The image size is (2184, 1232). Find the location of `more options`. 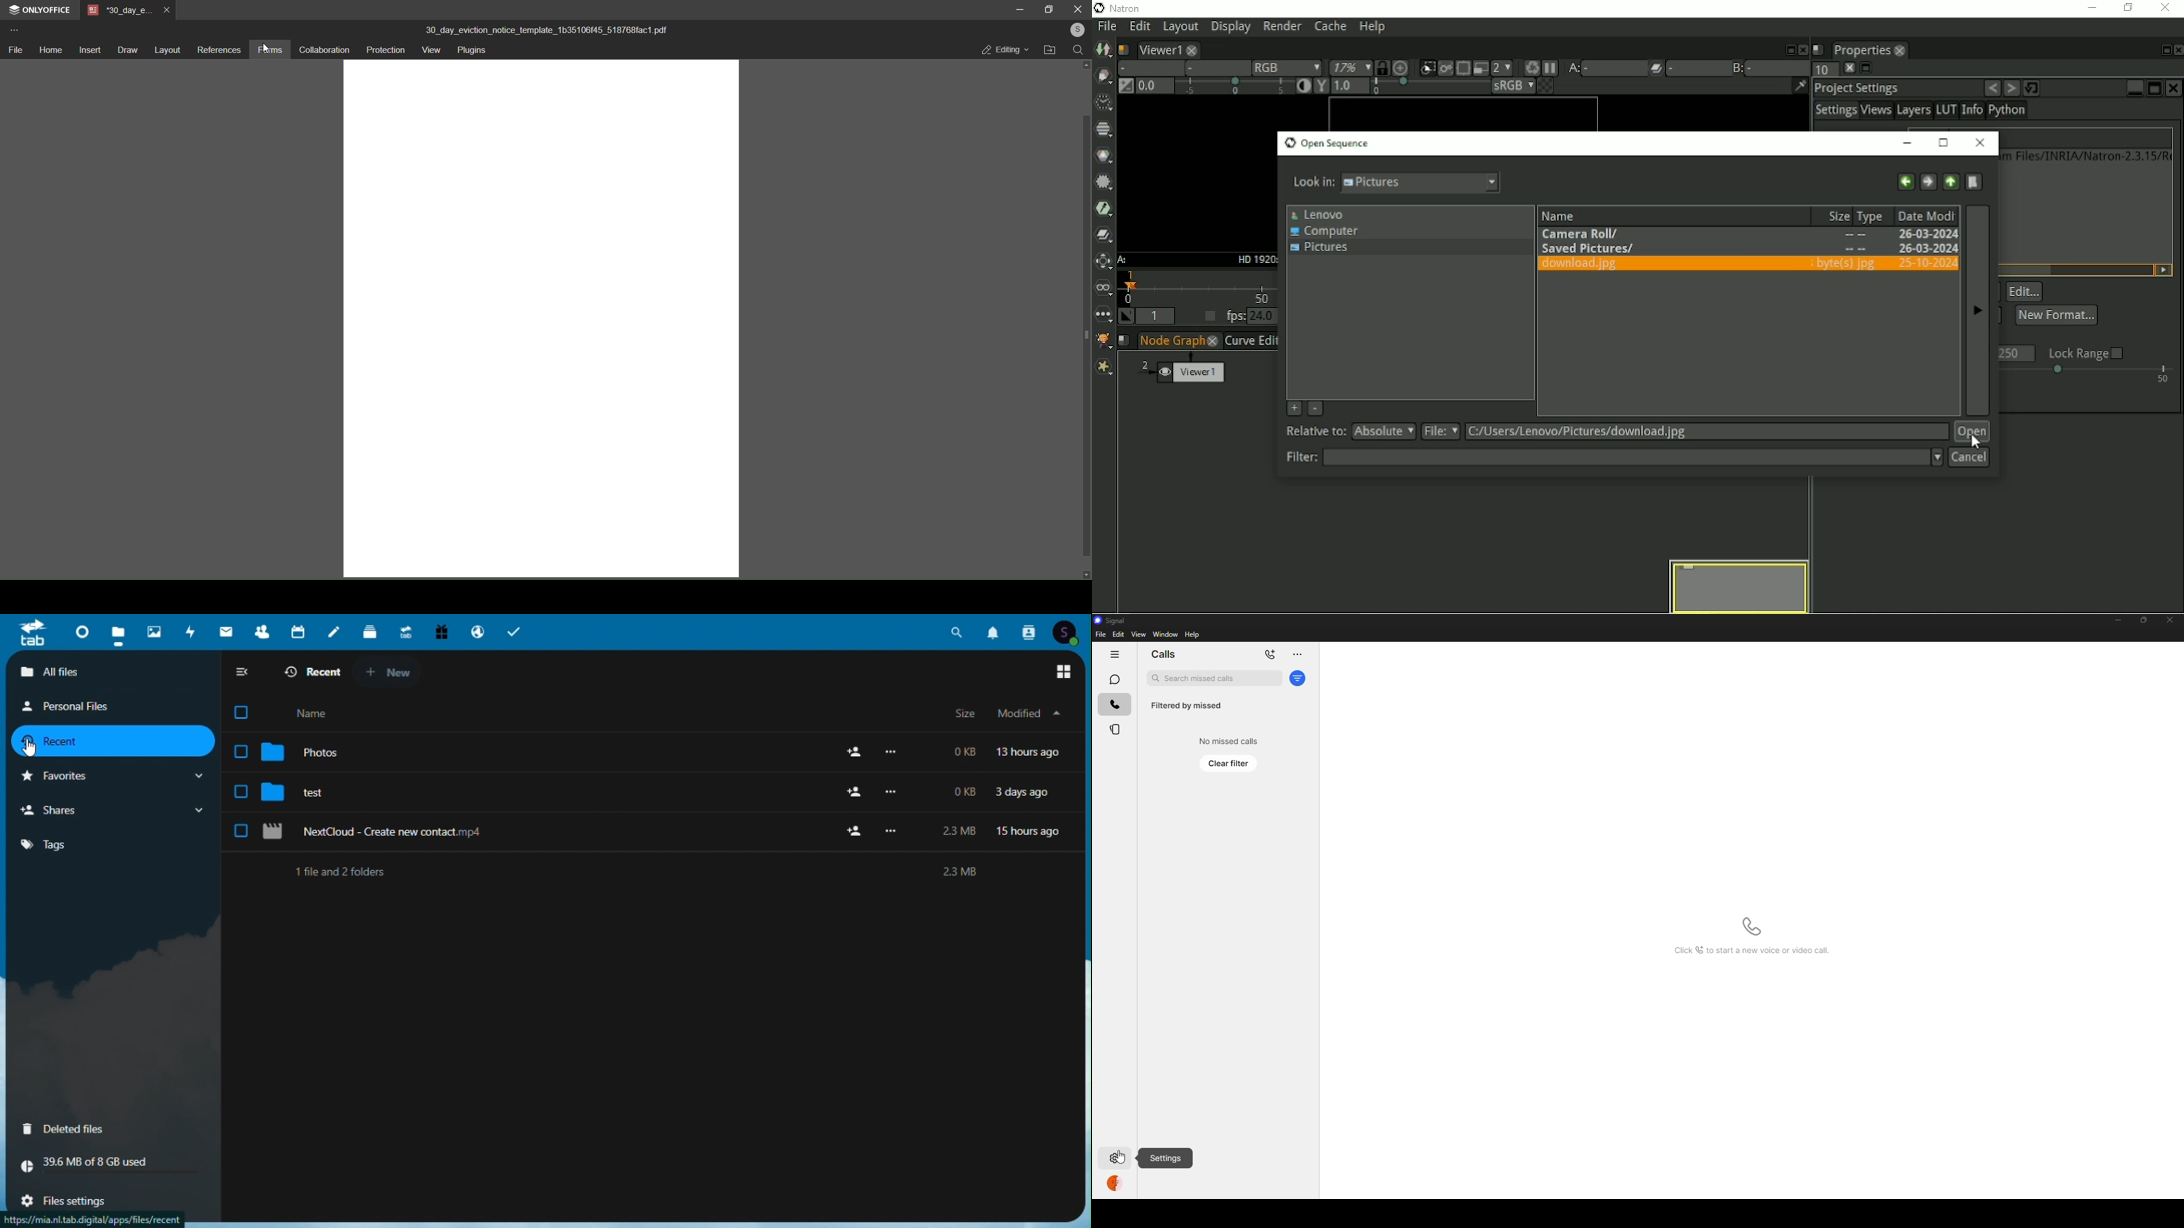

more options is located at coordinates (894, 753).